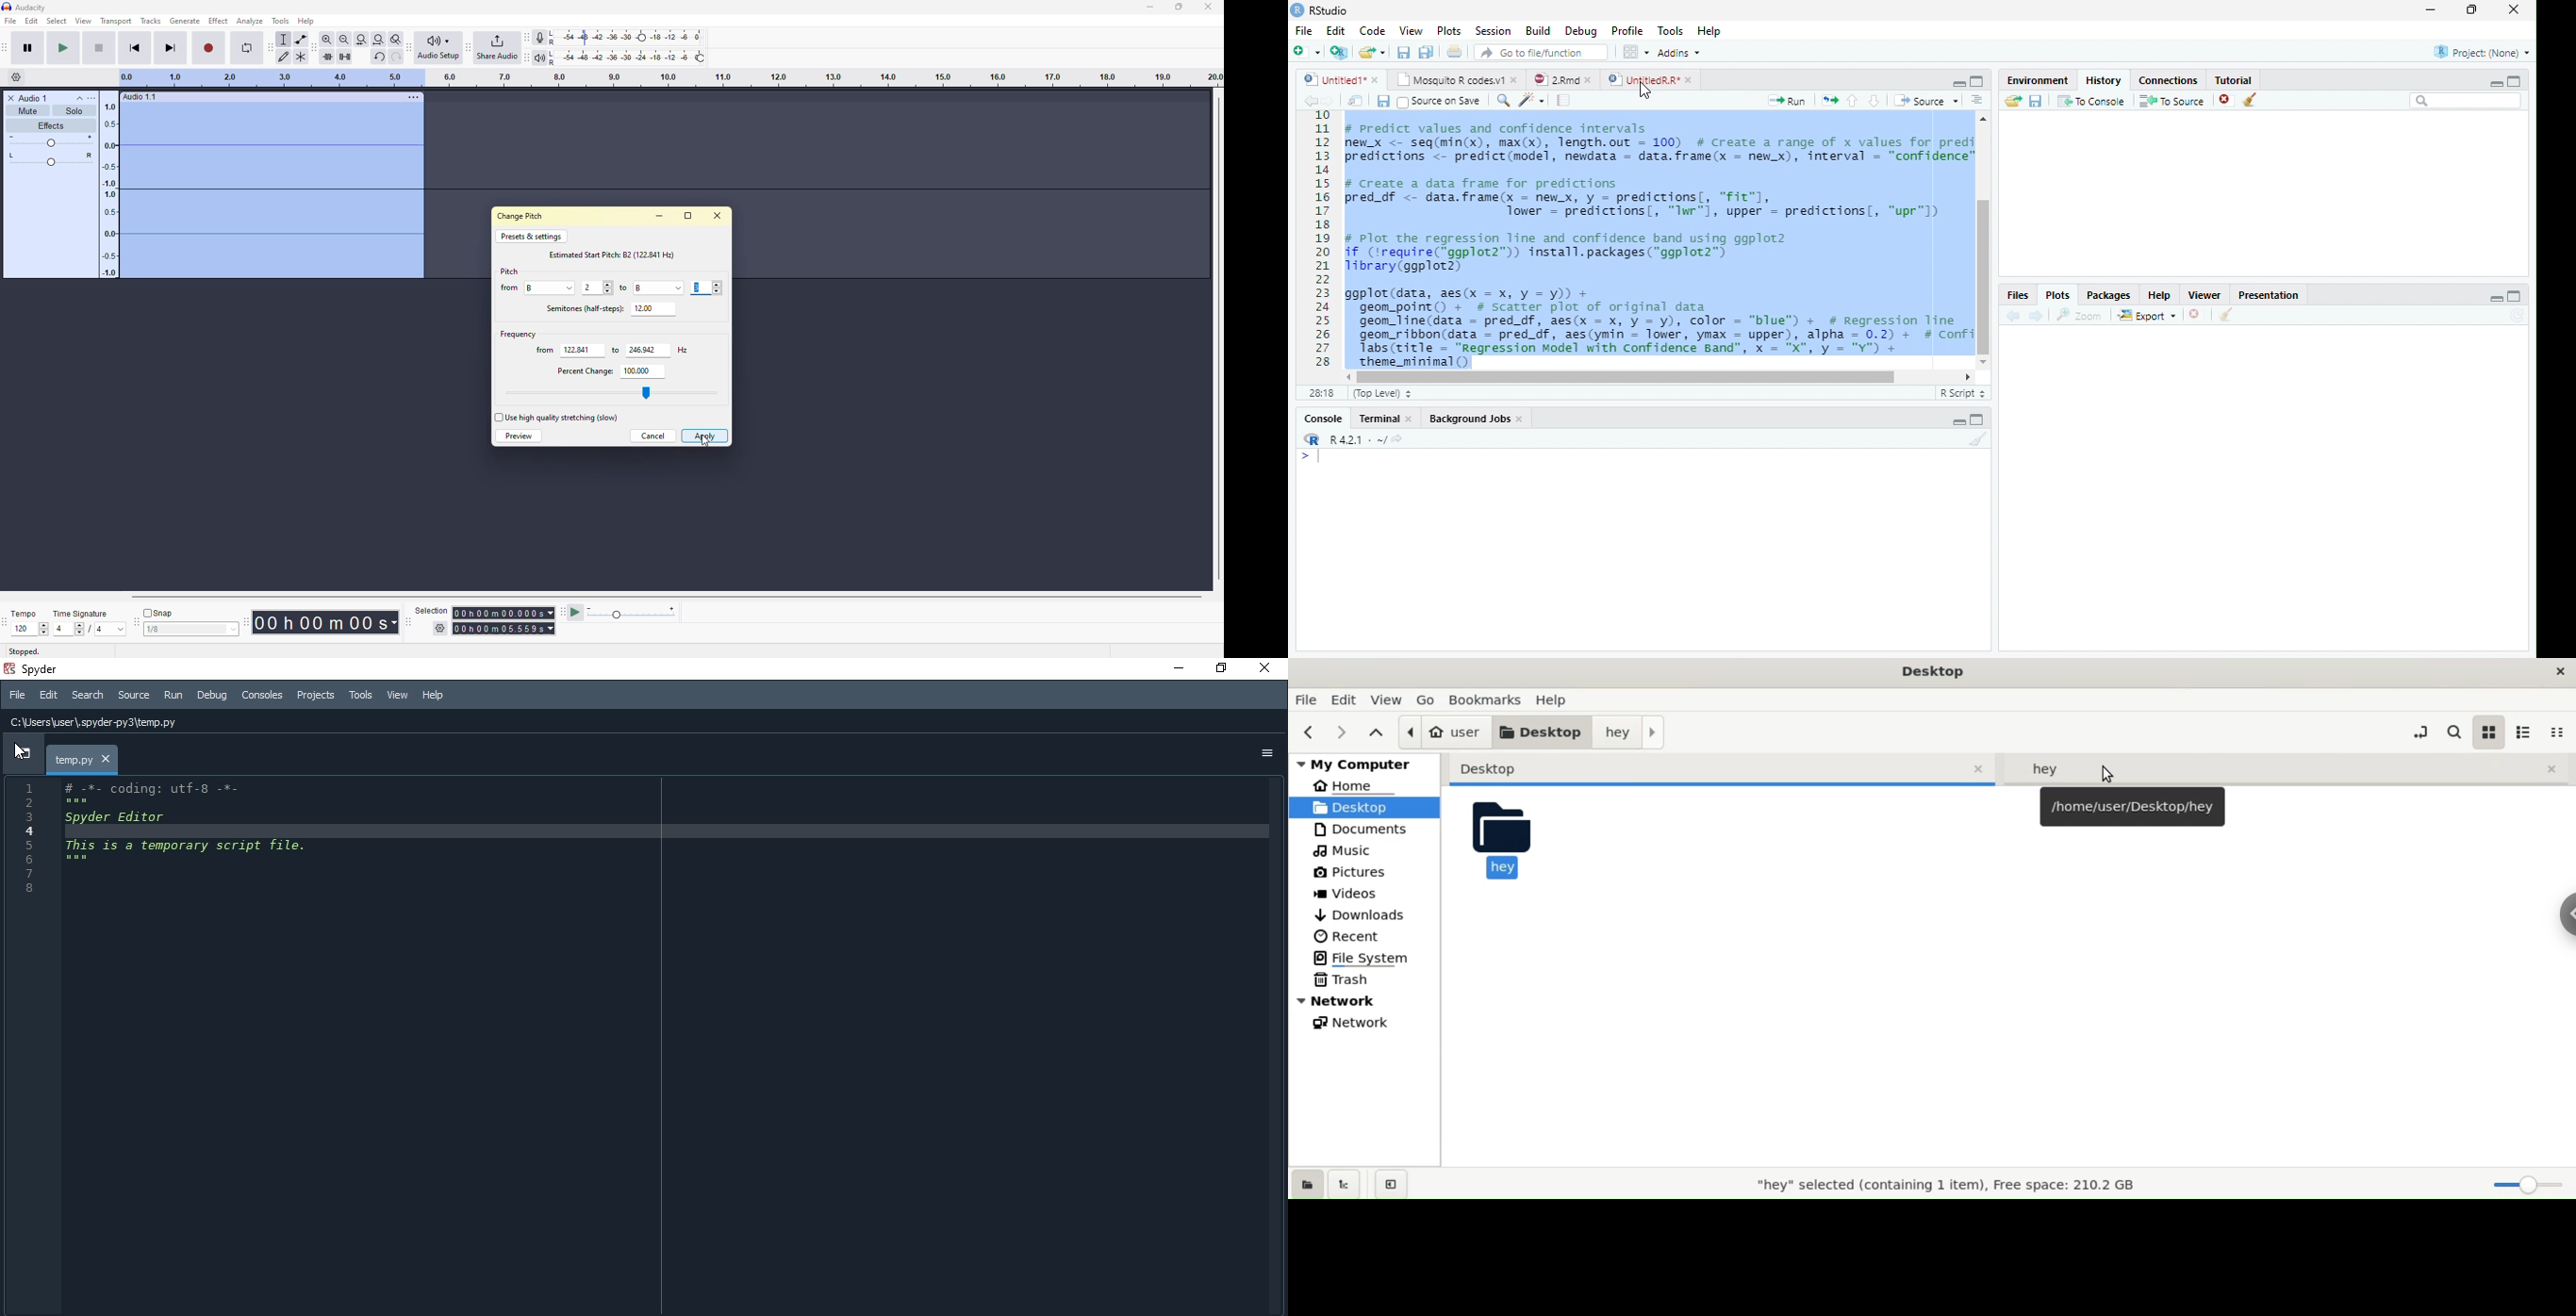 This screenshot has height=1316, width=2576. I want to click on back, so click(1308, 101).